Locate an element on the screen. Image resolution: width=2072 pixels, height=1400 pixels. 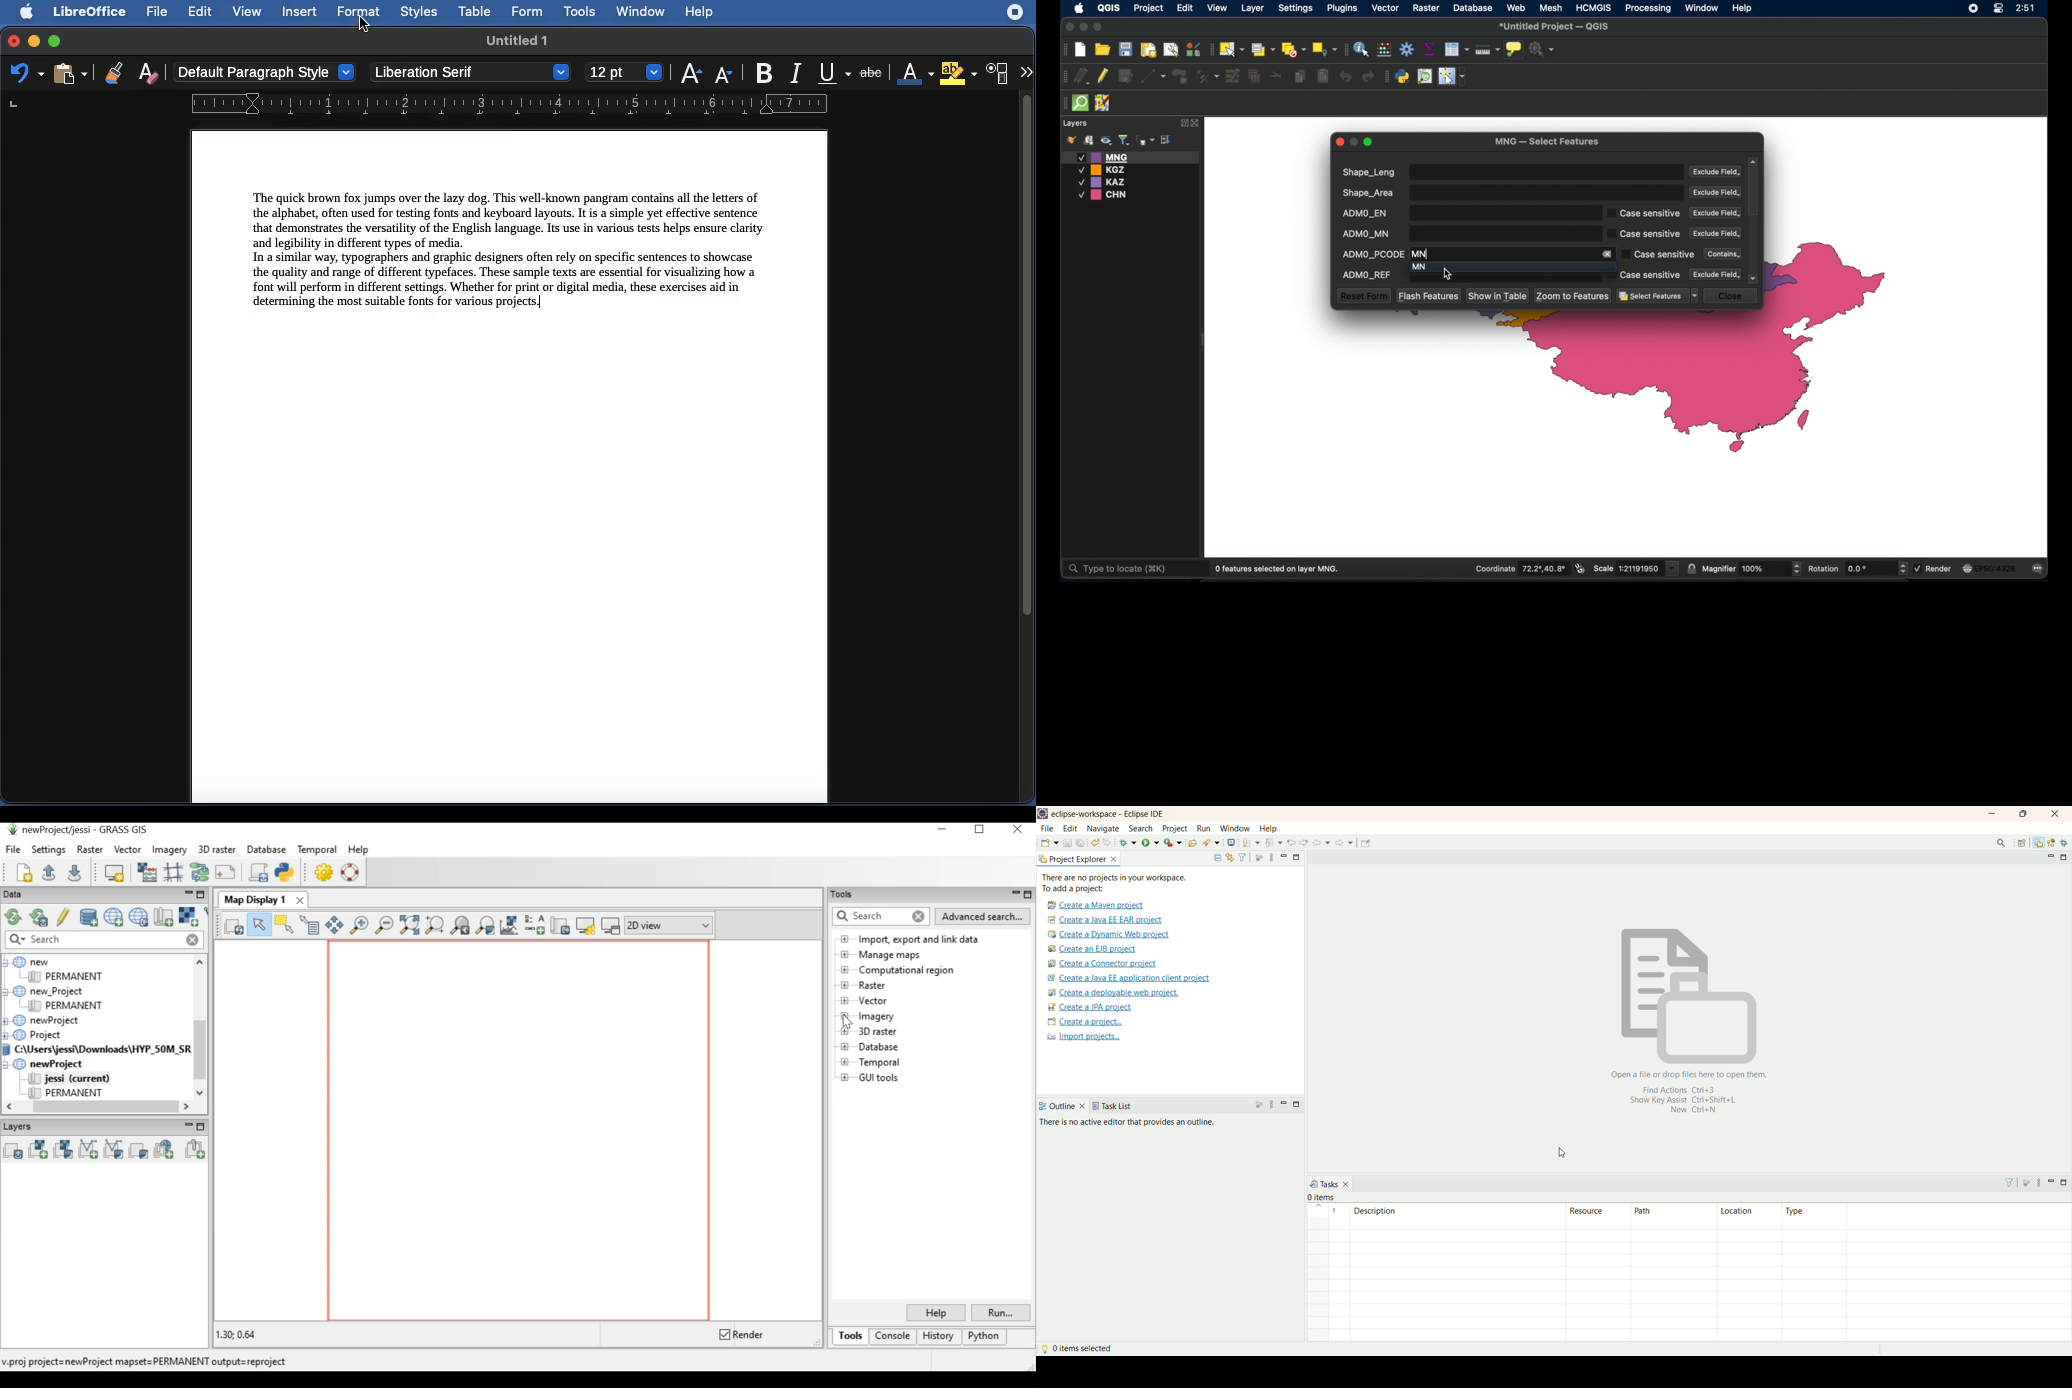
select features is located at coordinates (1658, 297).